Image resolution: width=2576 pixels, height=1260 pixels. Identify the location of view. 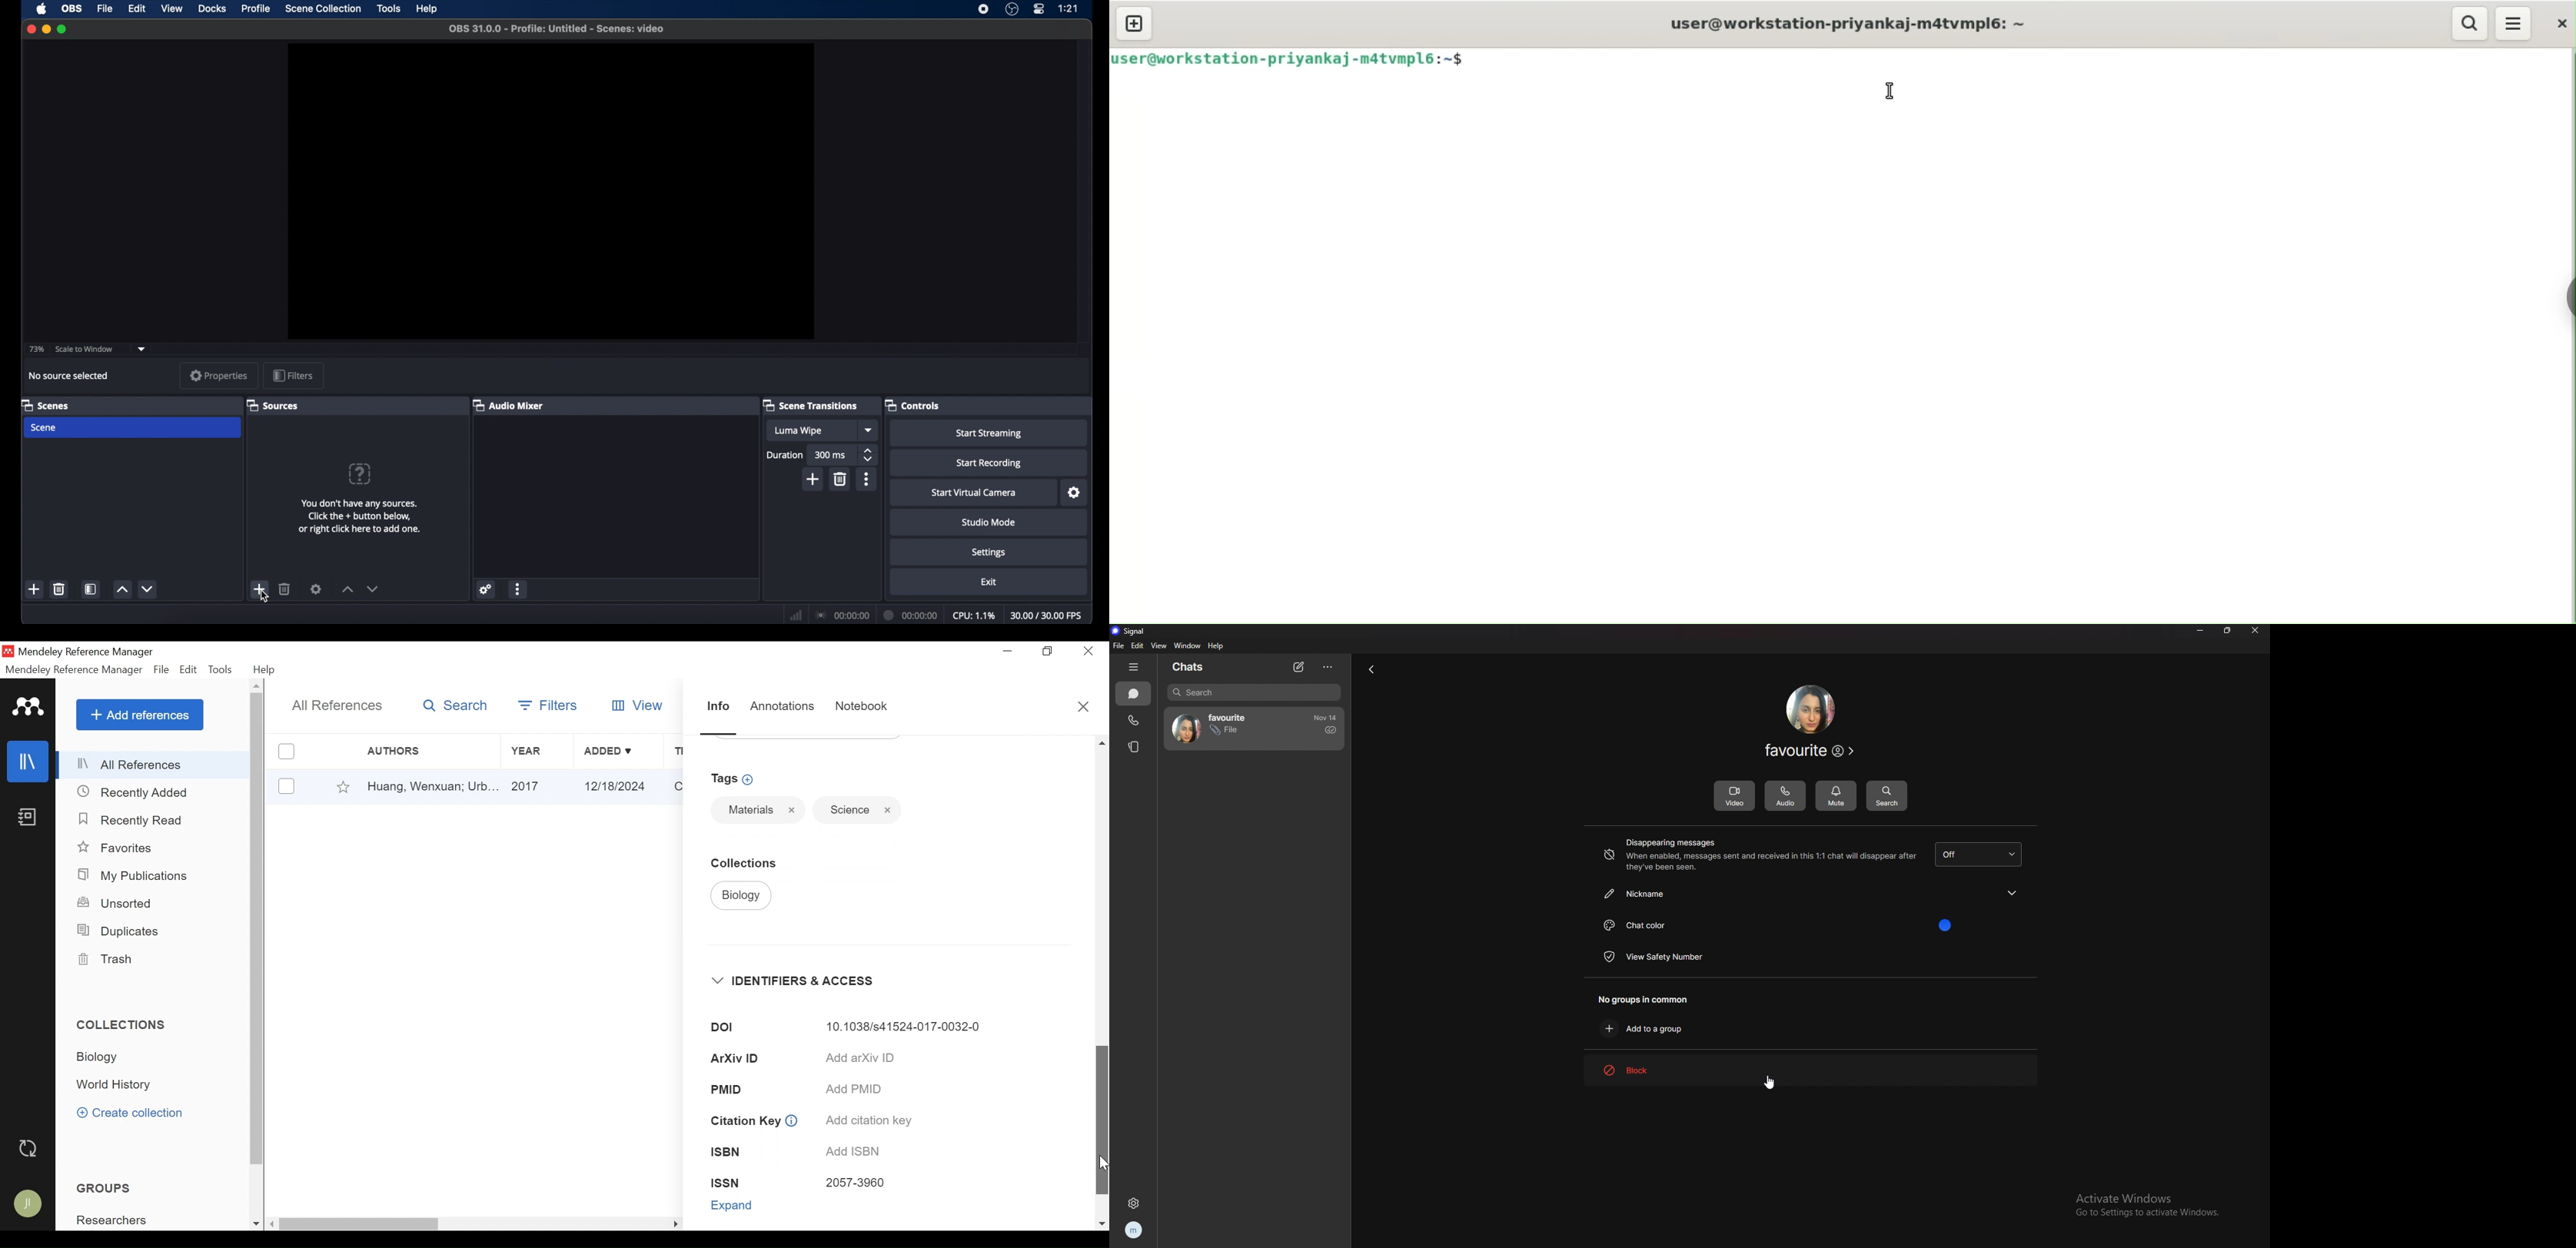
(1160, 645).